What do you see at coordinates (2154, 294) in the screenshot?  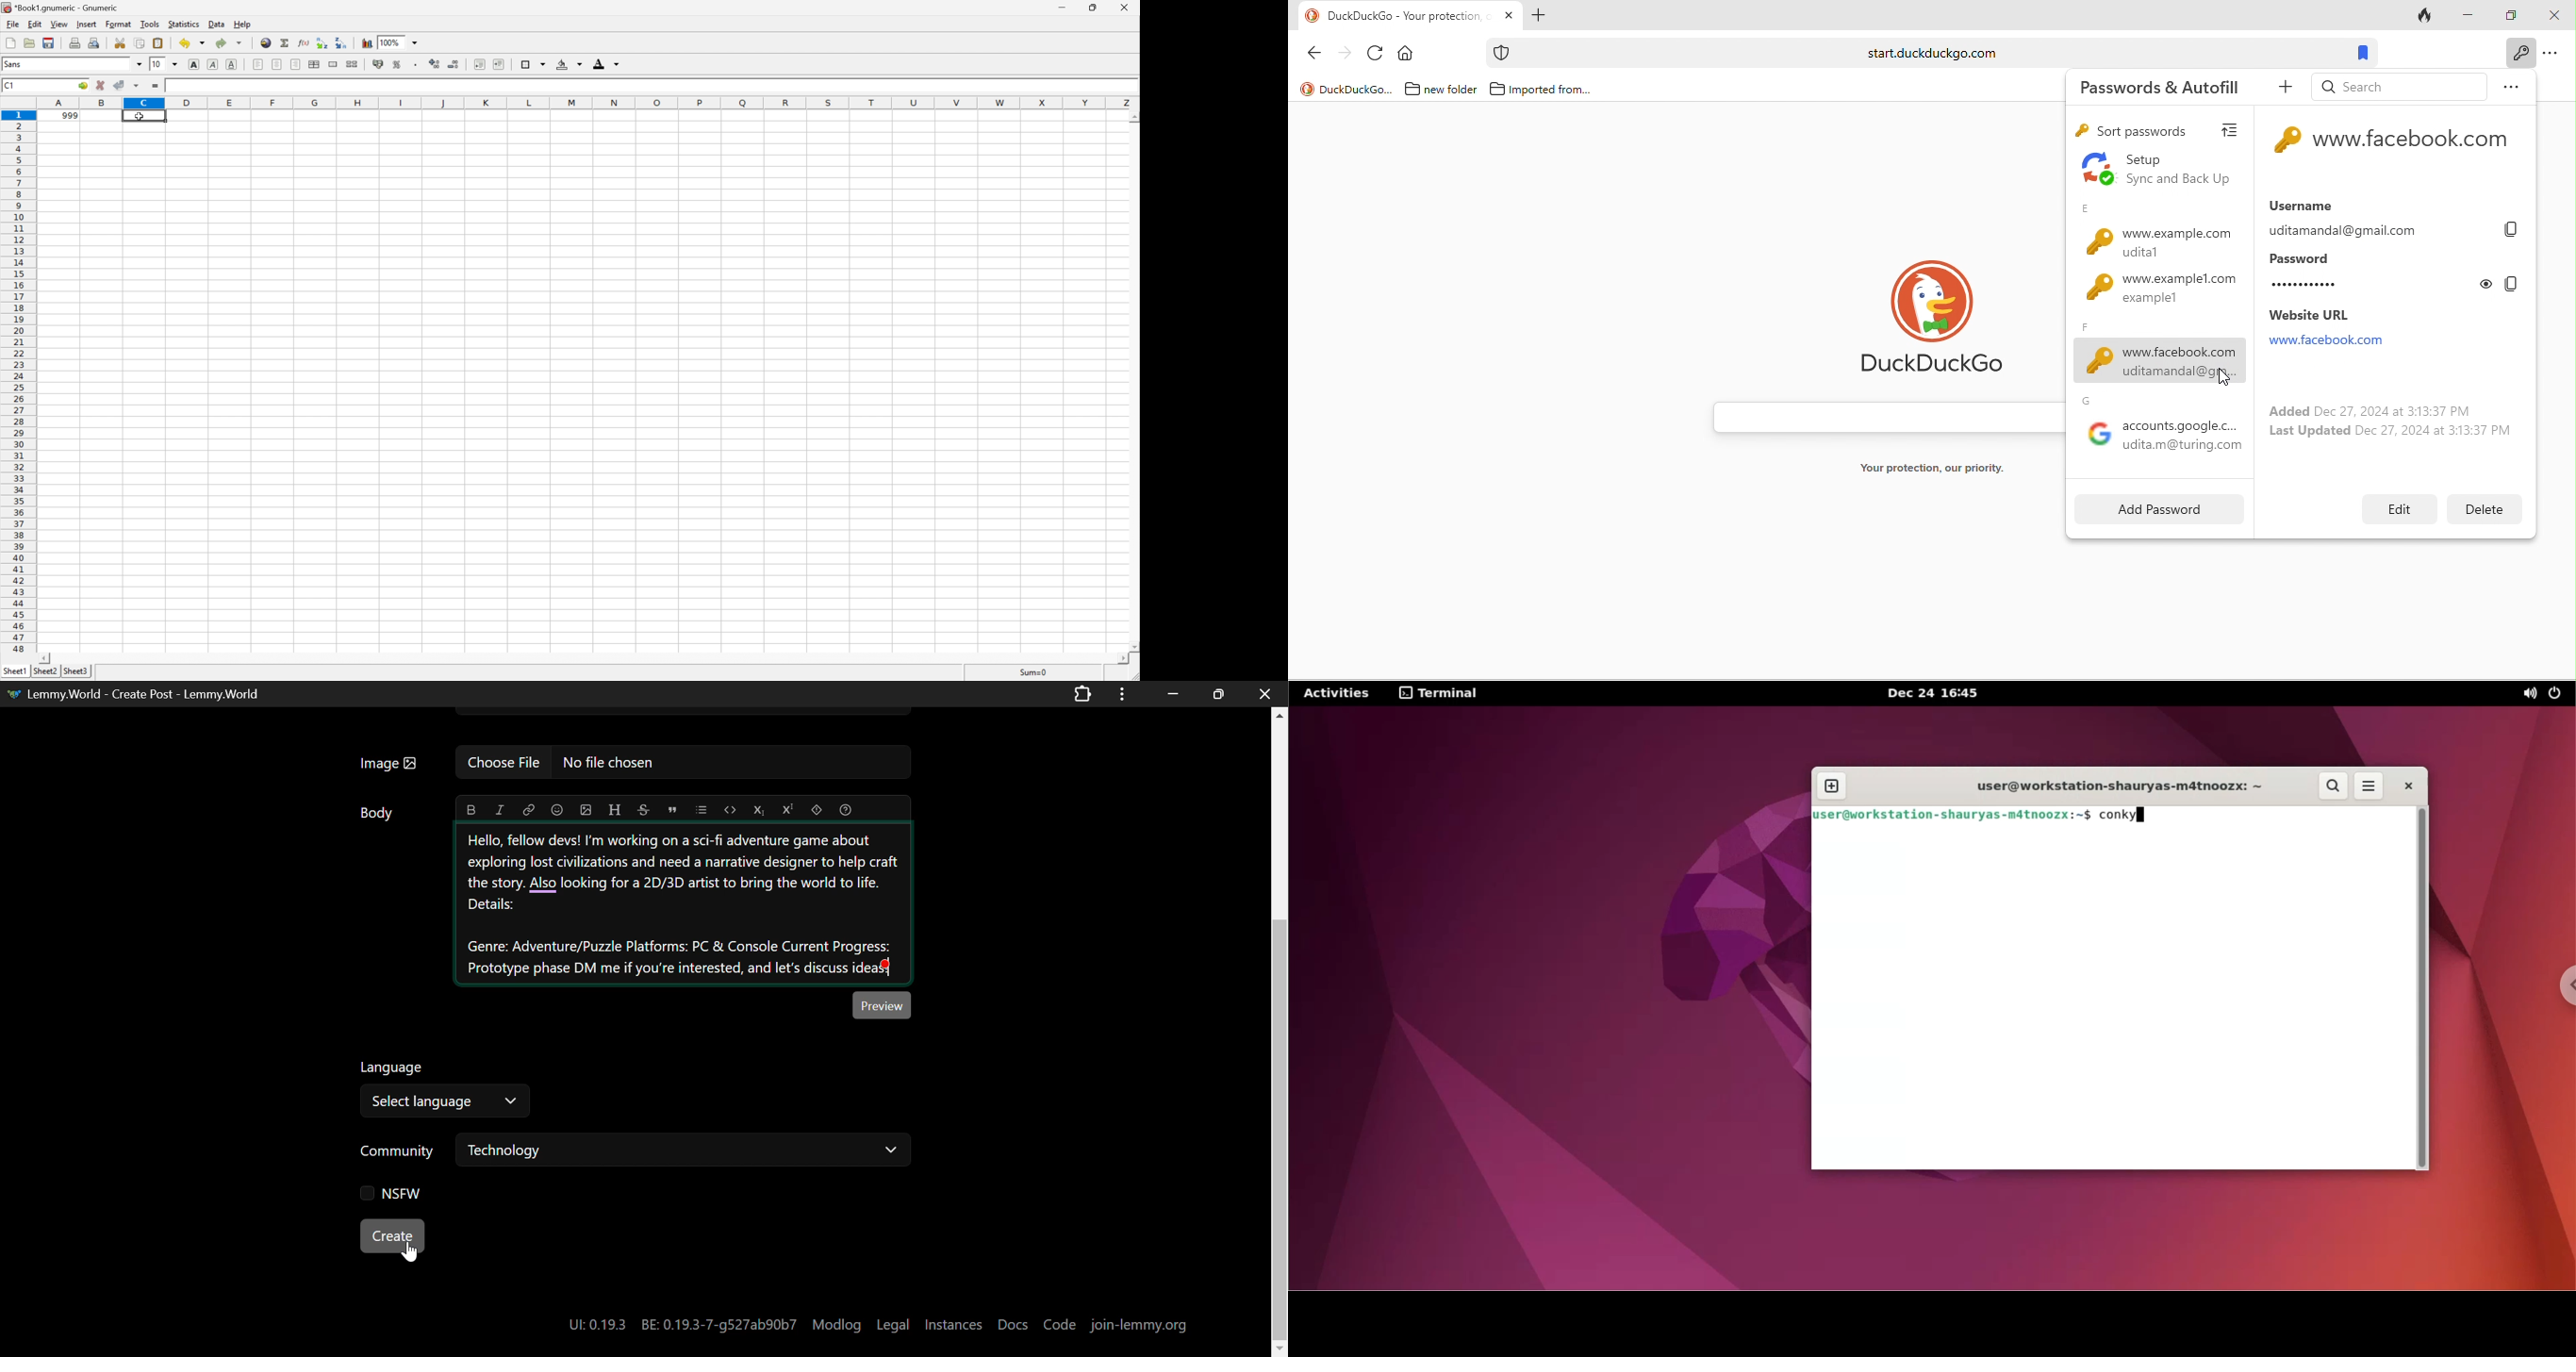 I see `www.example1.com` at bounding box center [2154, 294].